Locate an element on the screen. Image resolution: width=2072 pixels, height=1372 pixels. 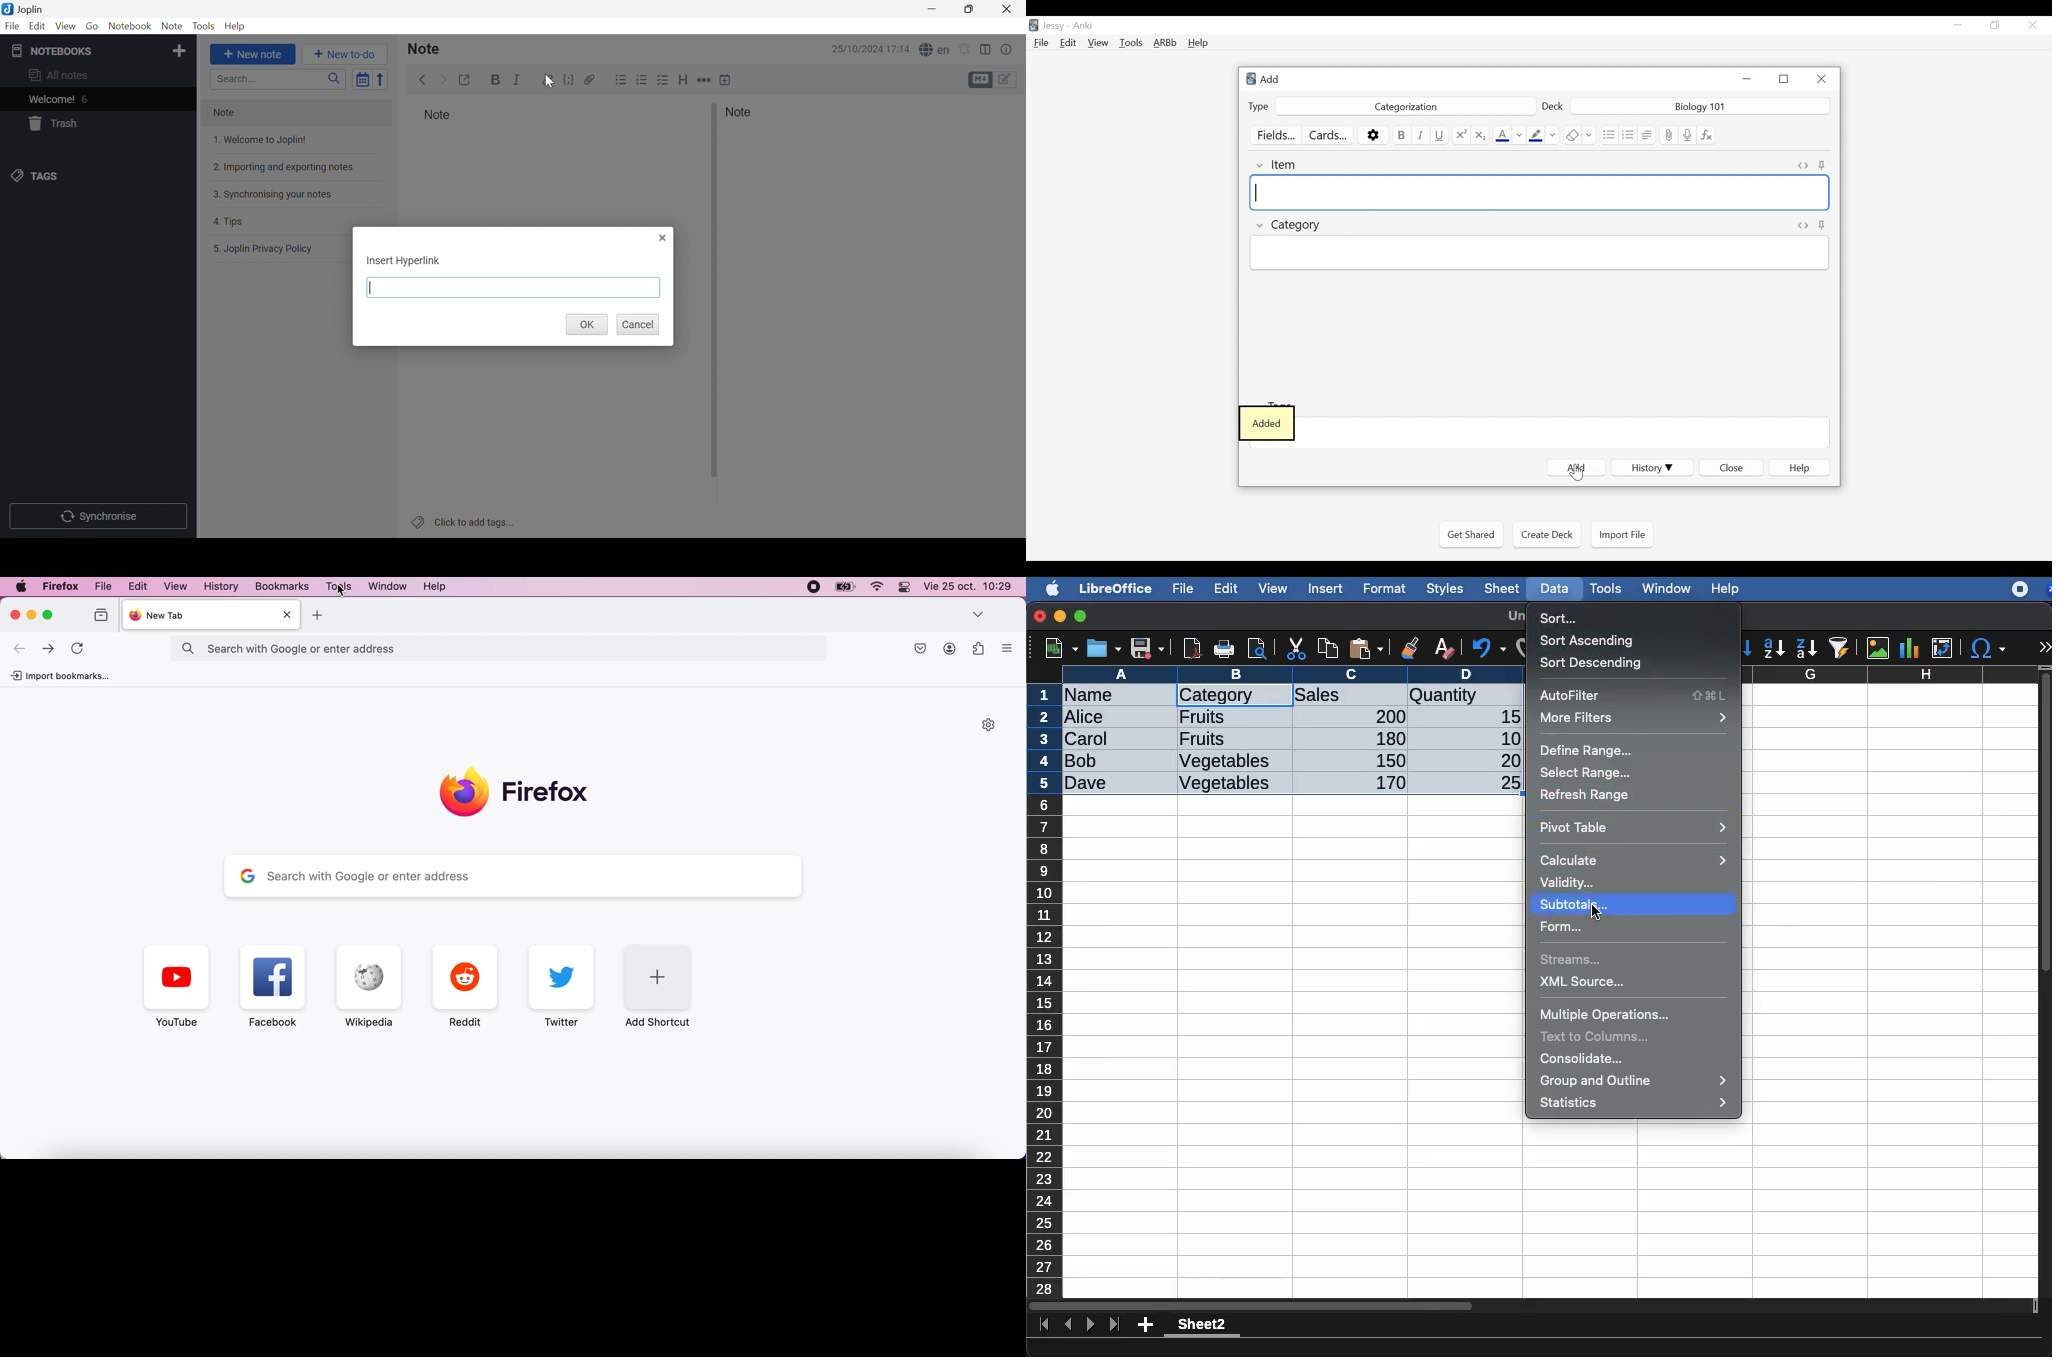
save is located at coordinates (1105, 648).